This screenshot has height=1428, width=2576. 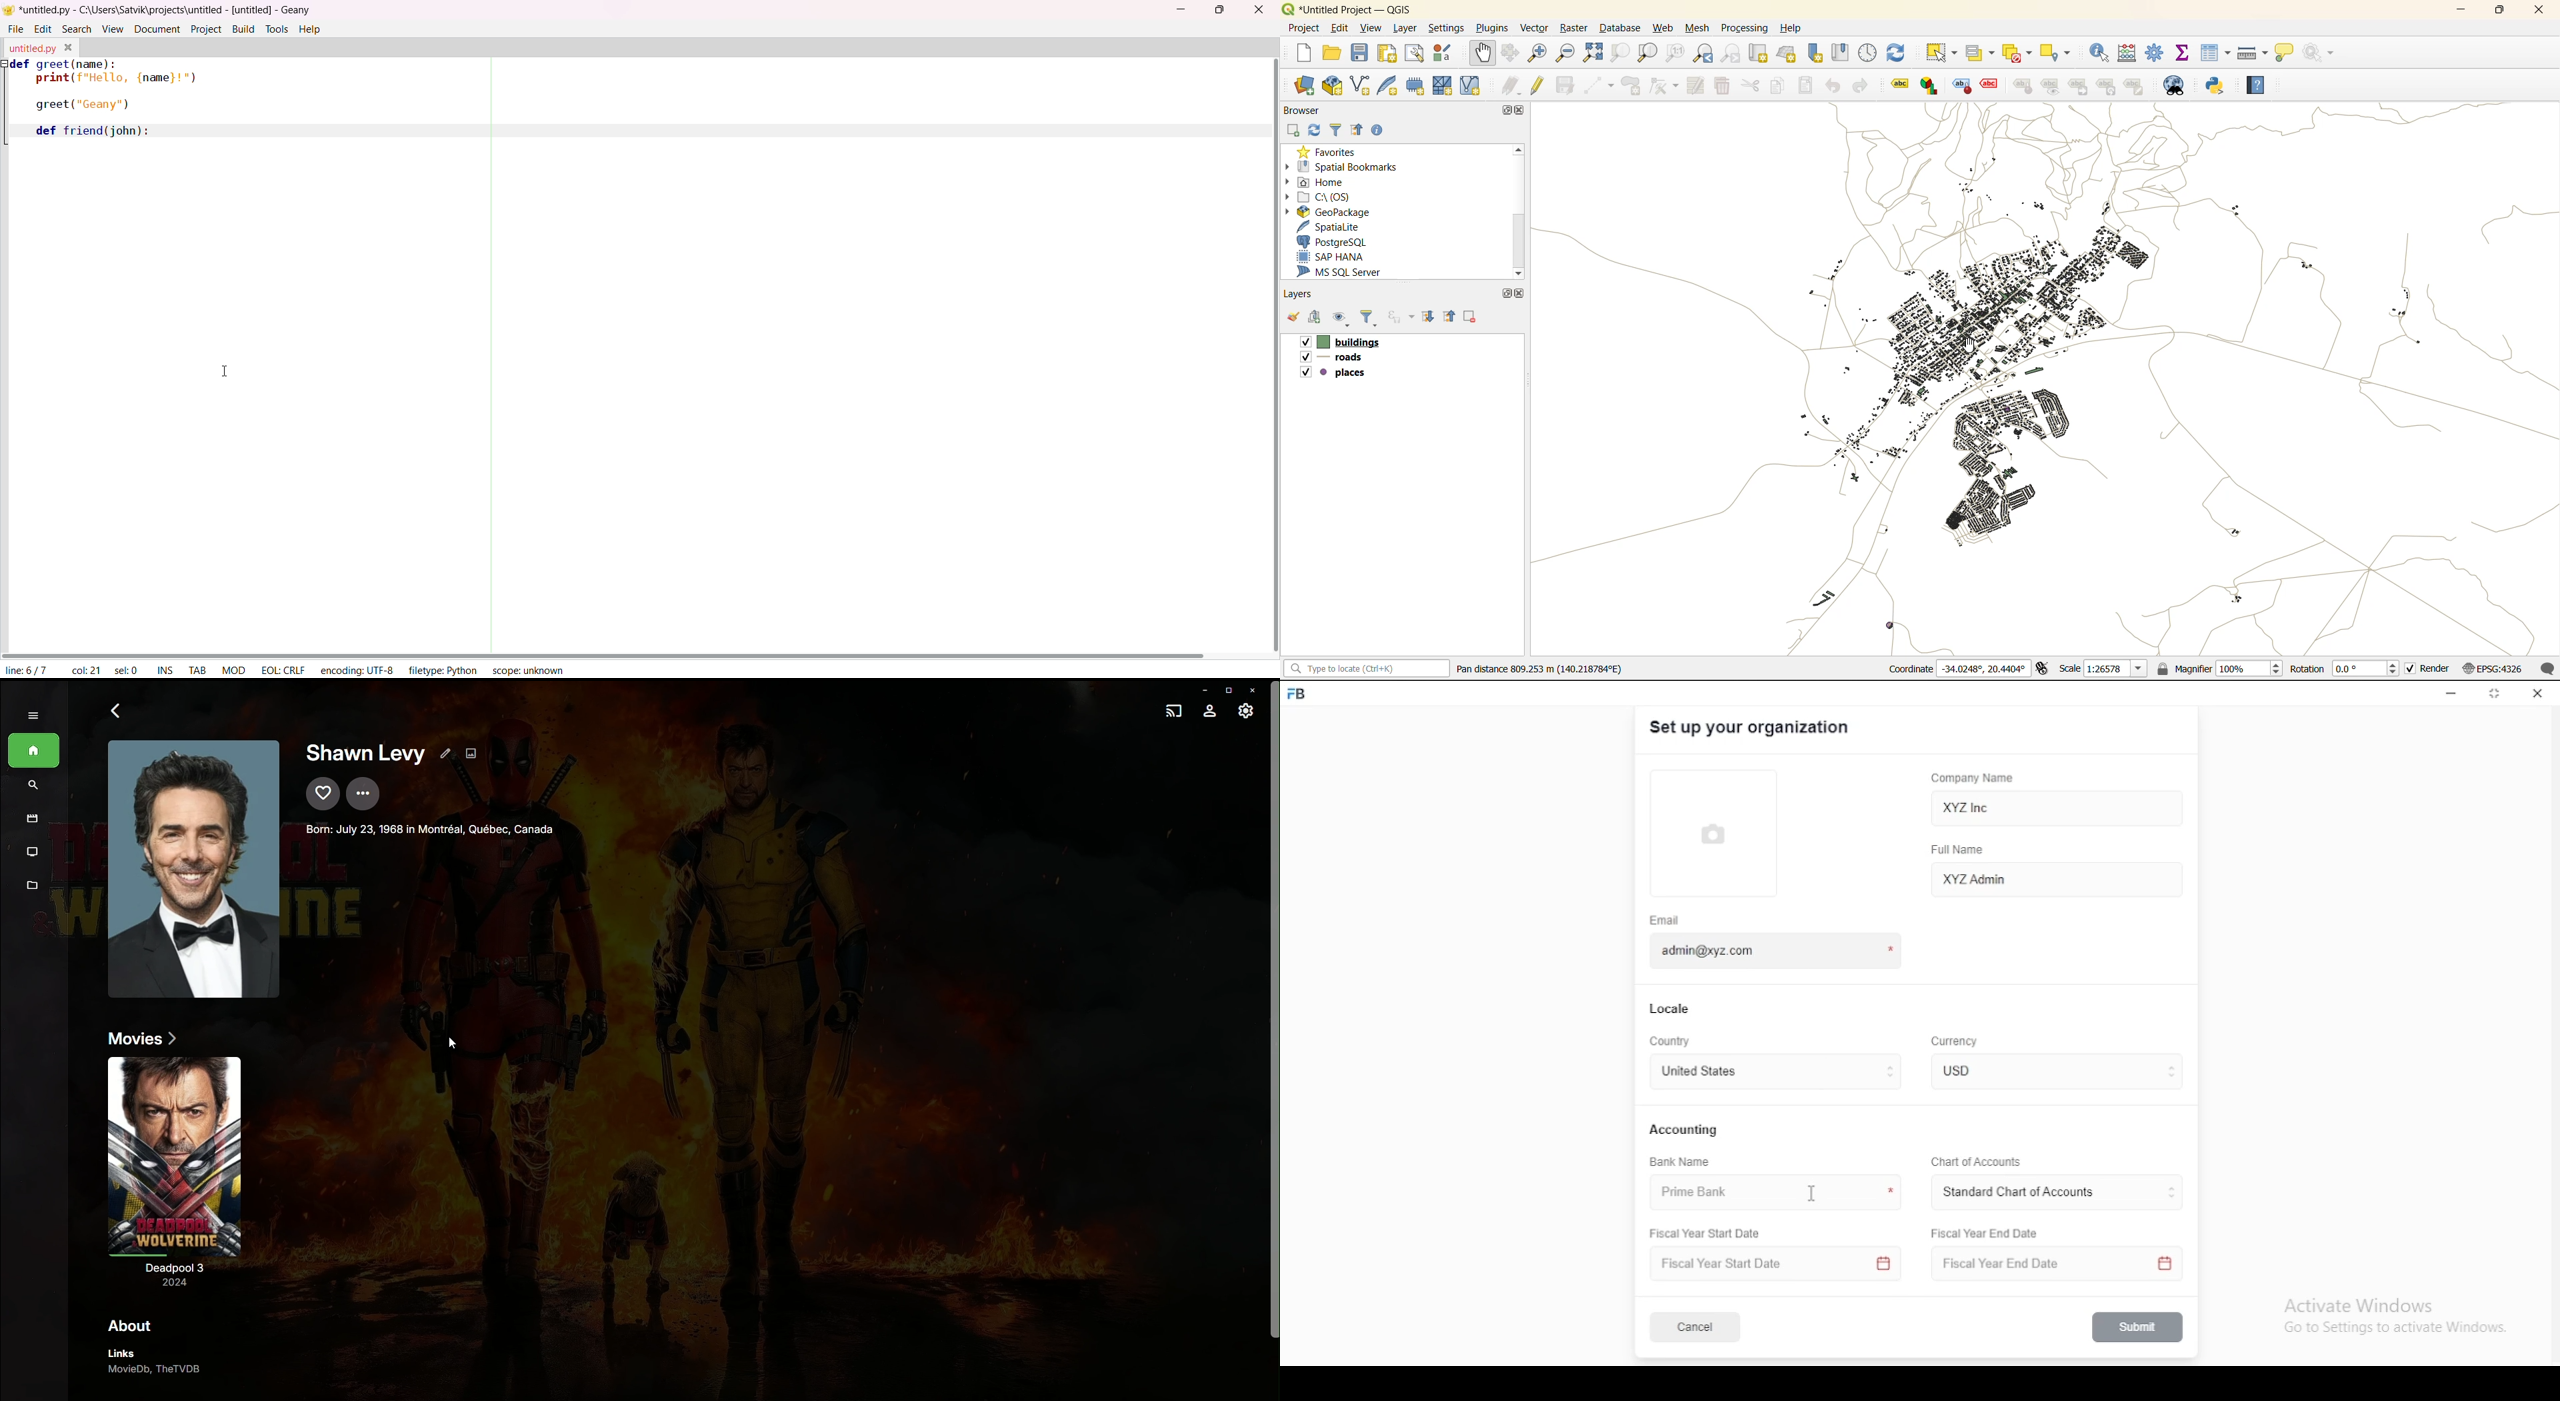 I want to click on XYZ Inc, so click(x=2059, y=809).